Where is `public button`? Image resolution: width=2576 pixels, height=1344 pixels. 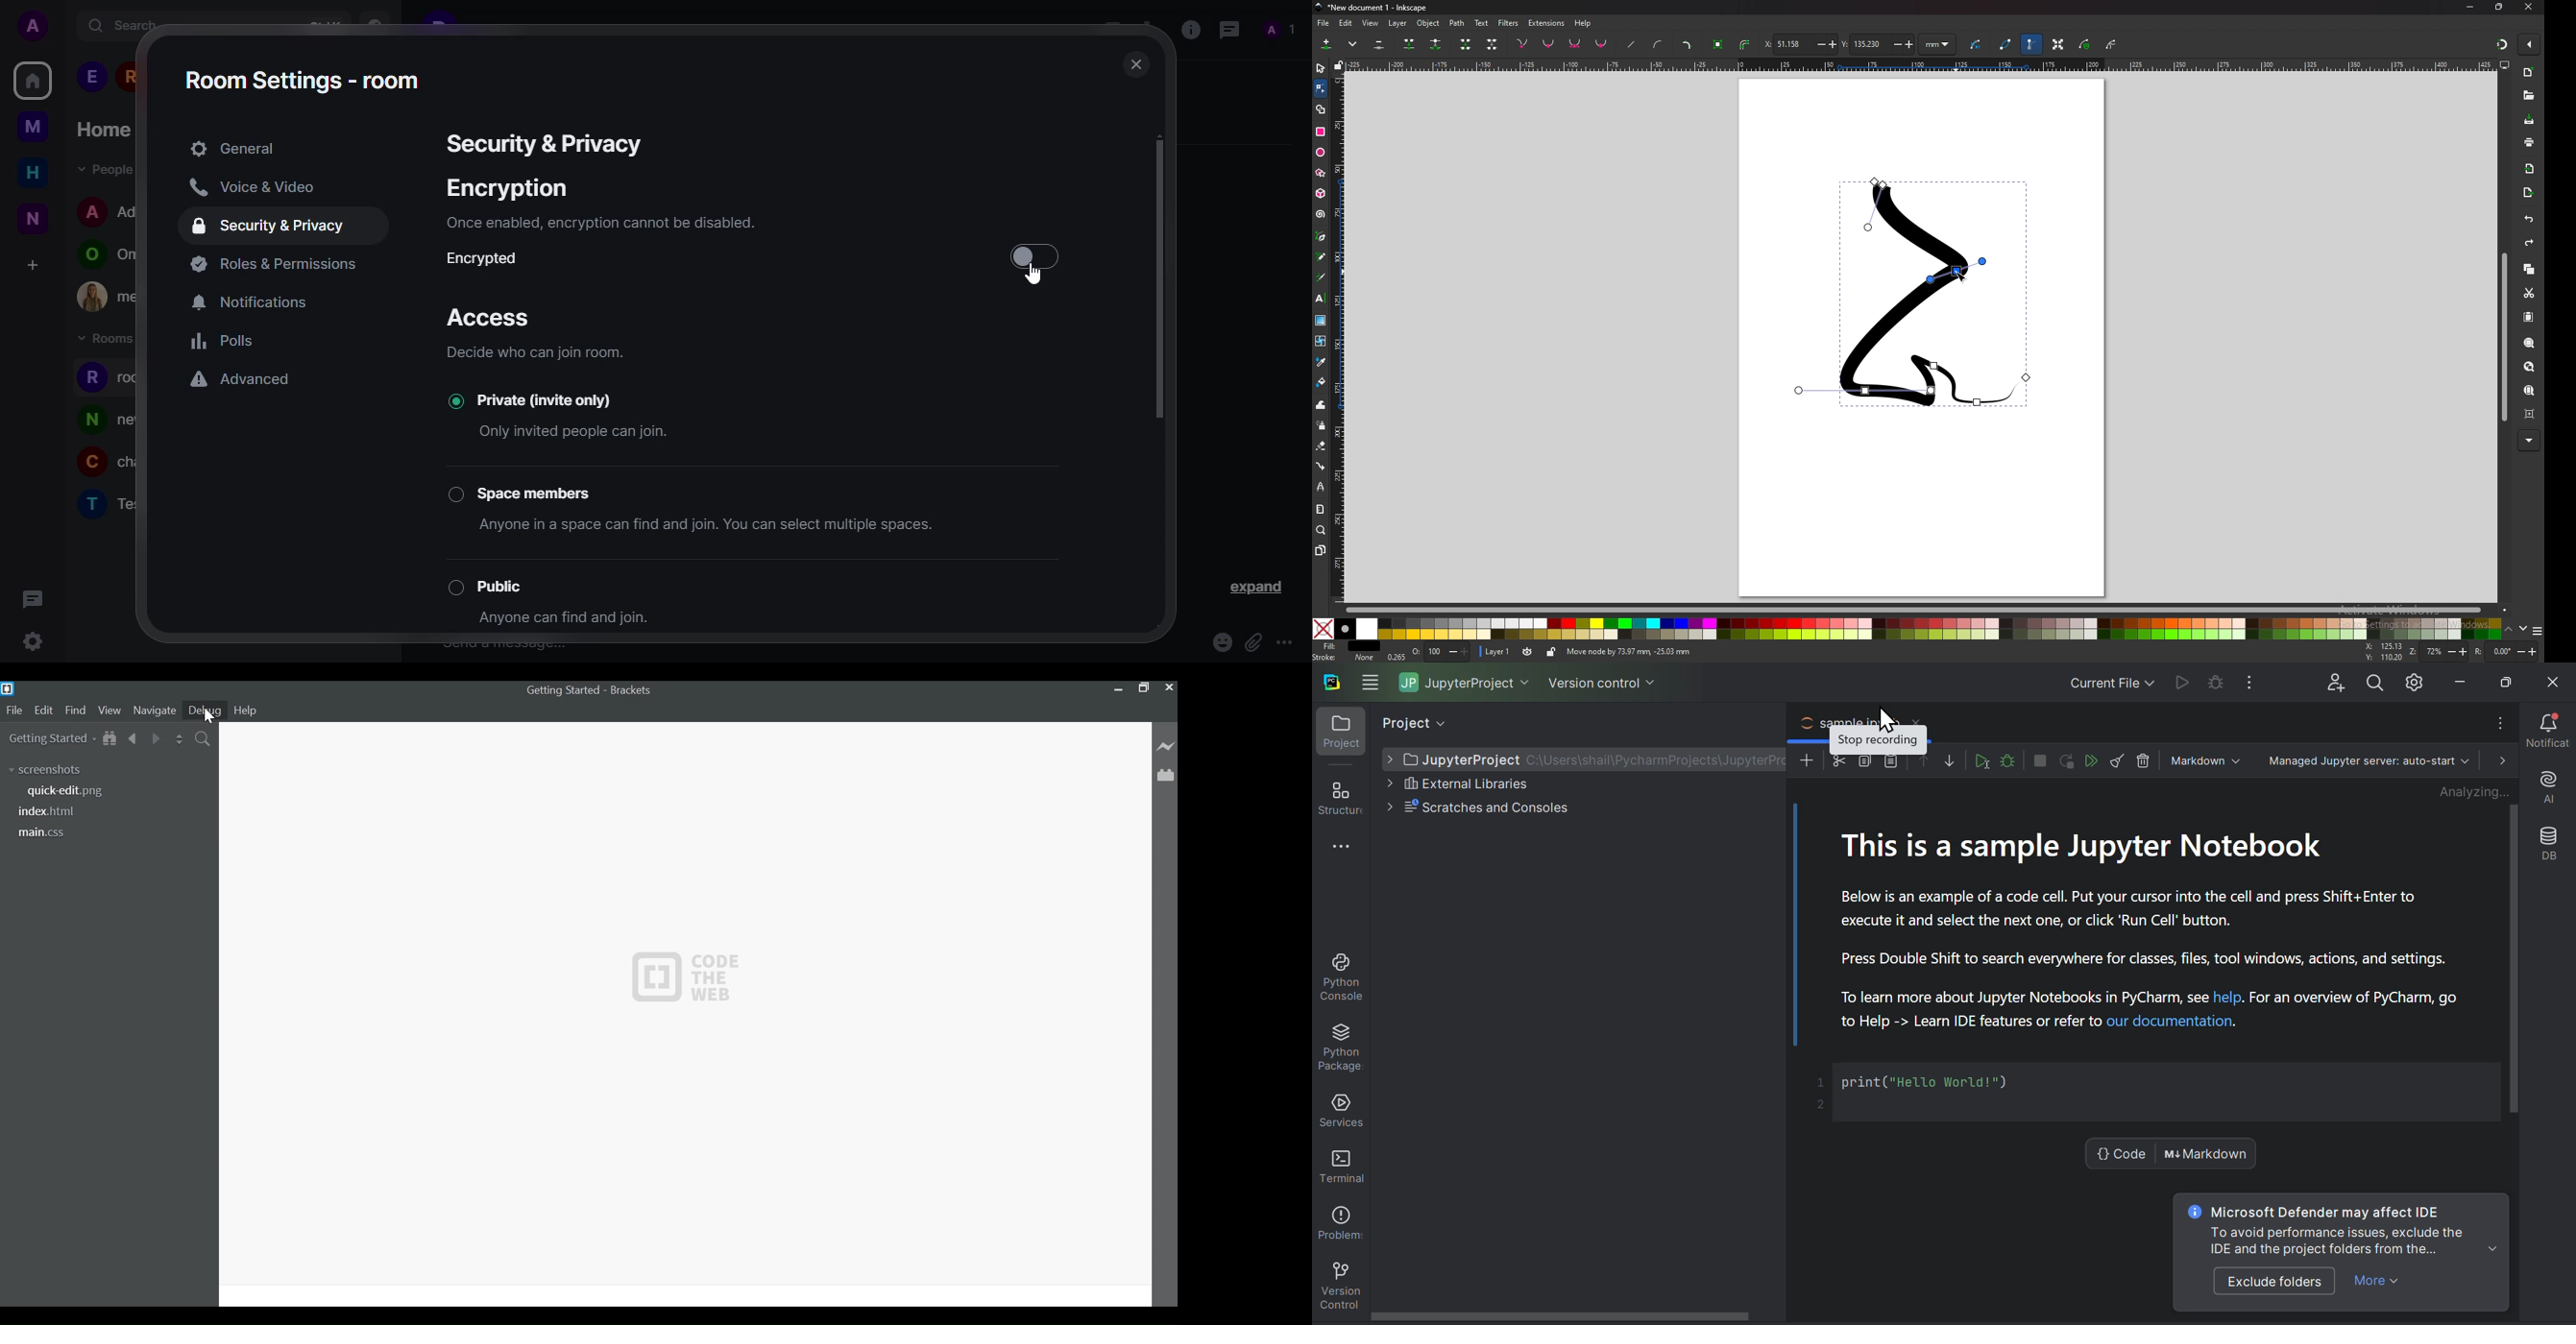
public button is located at coordinates (491, 588).